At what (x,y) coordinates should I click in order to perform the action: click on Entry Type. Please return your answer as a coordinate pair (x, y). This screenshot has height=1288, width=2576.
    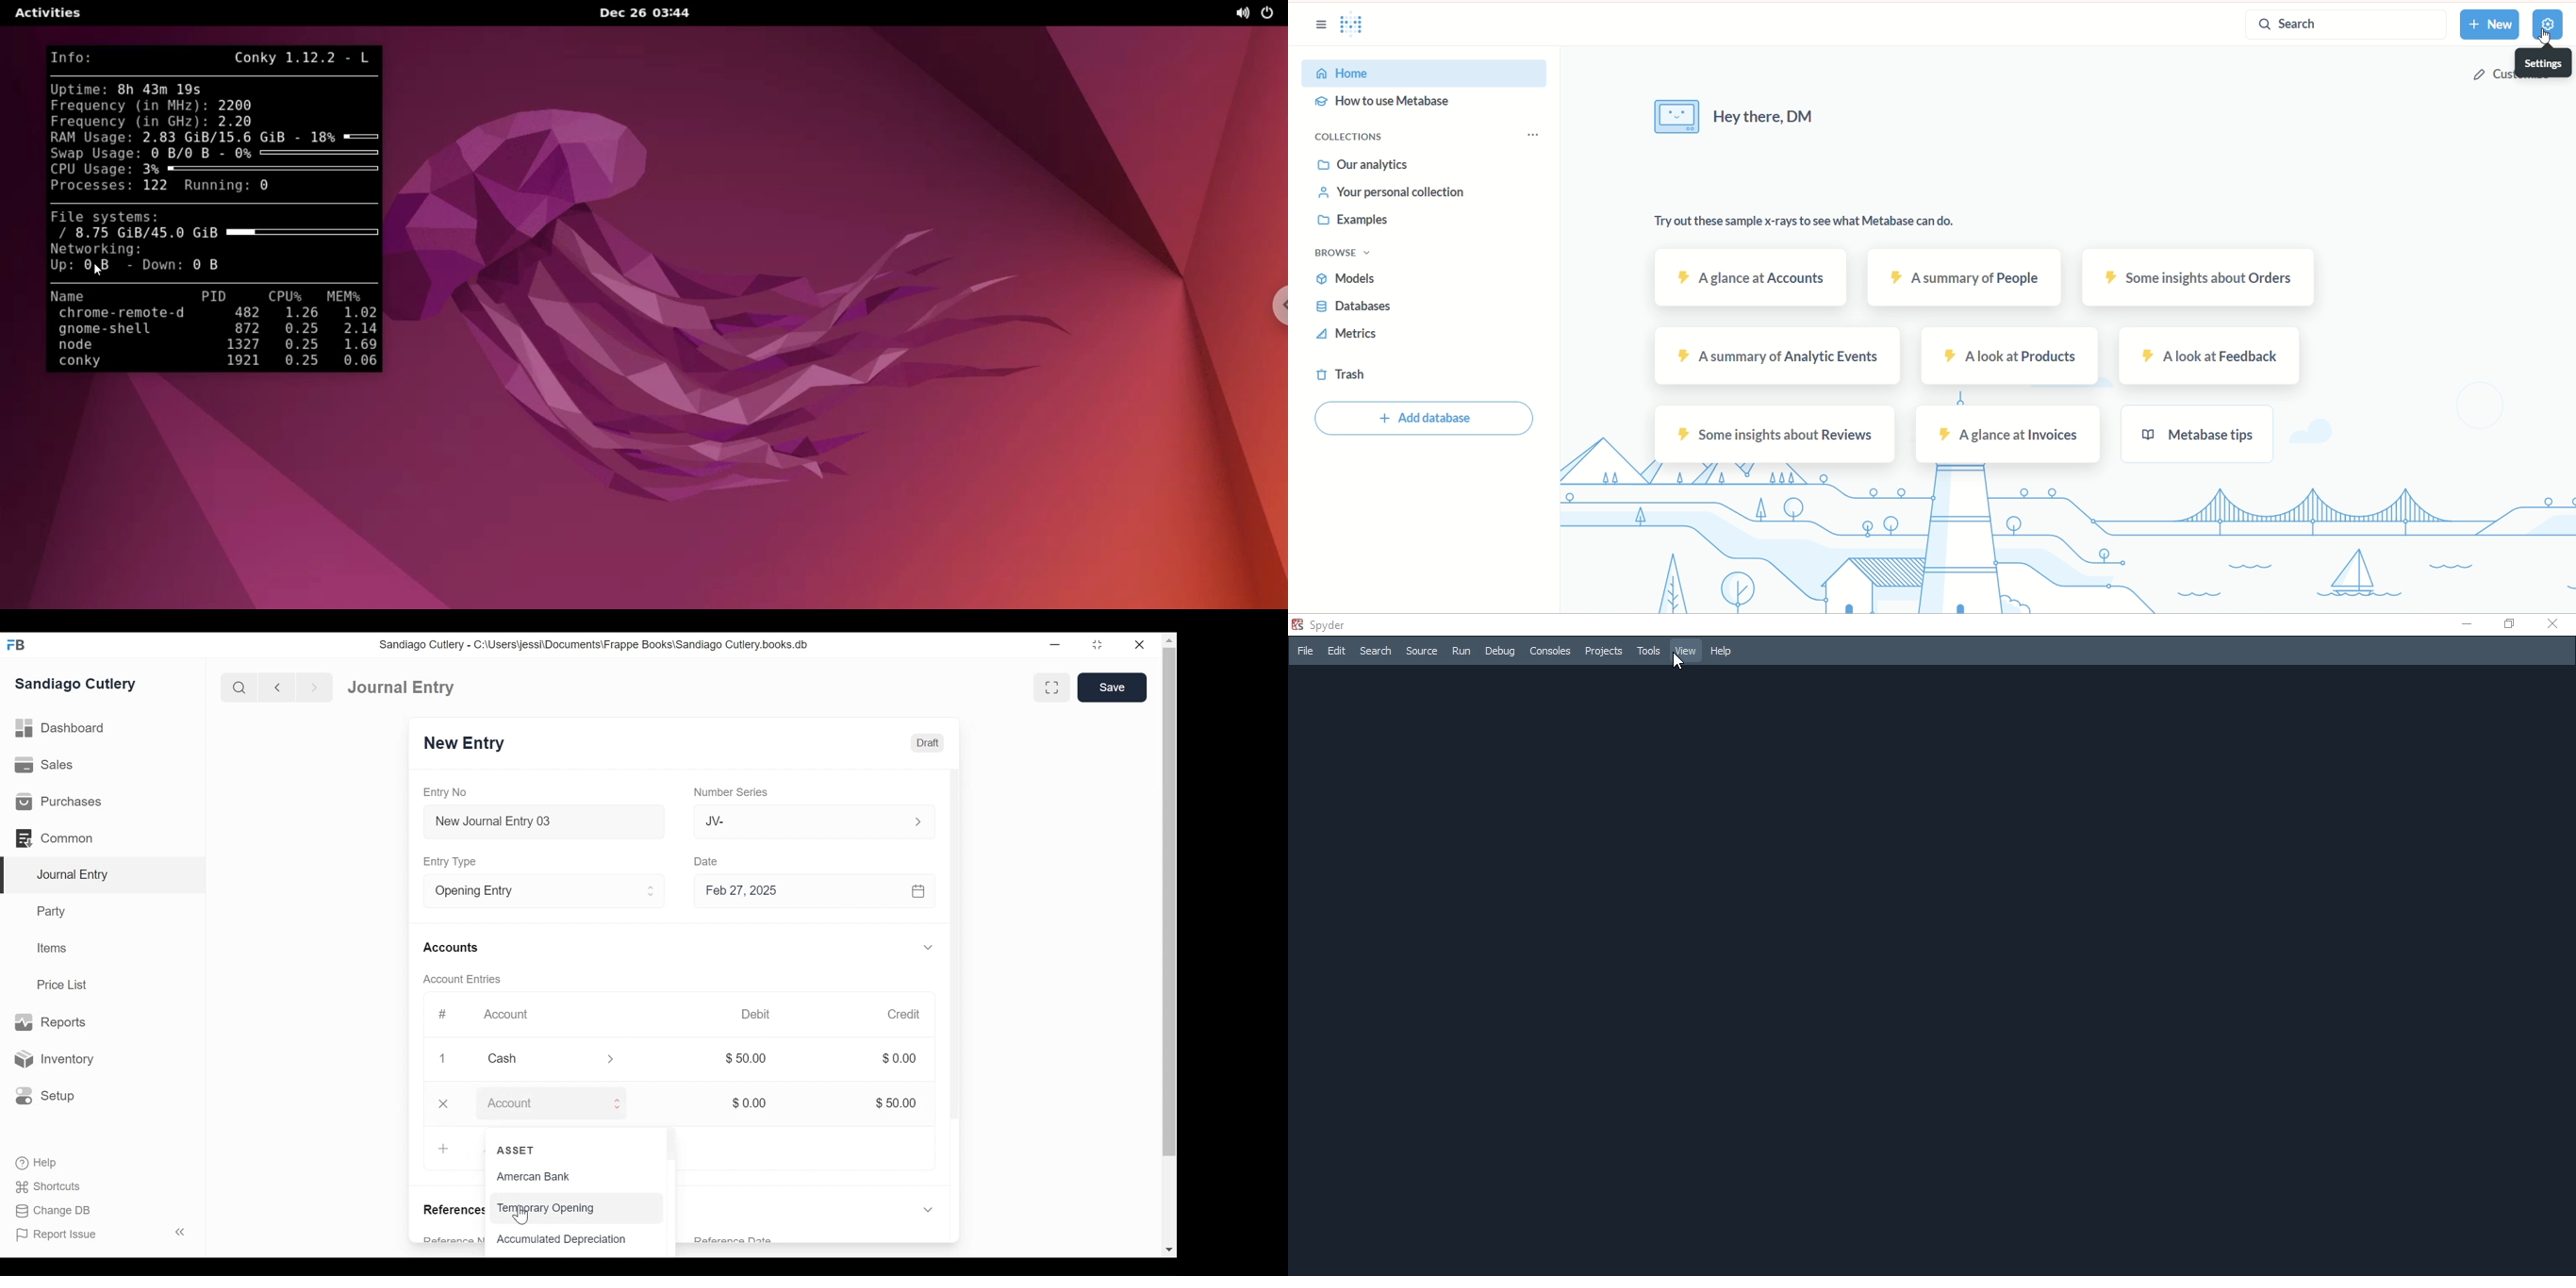
    Looking at the image, I should click on (456, 862).